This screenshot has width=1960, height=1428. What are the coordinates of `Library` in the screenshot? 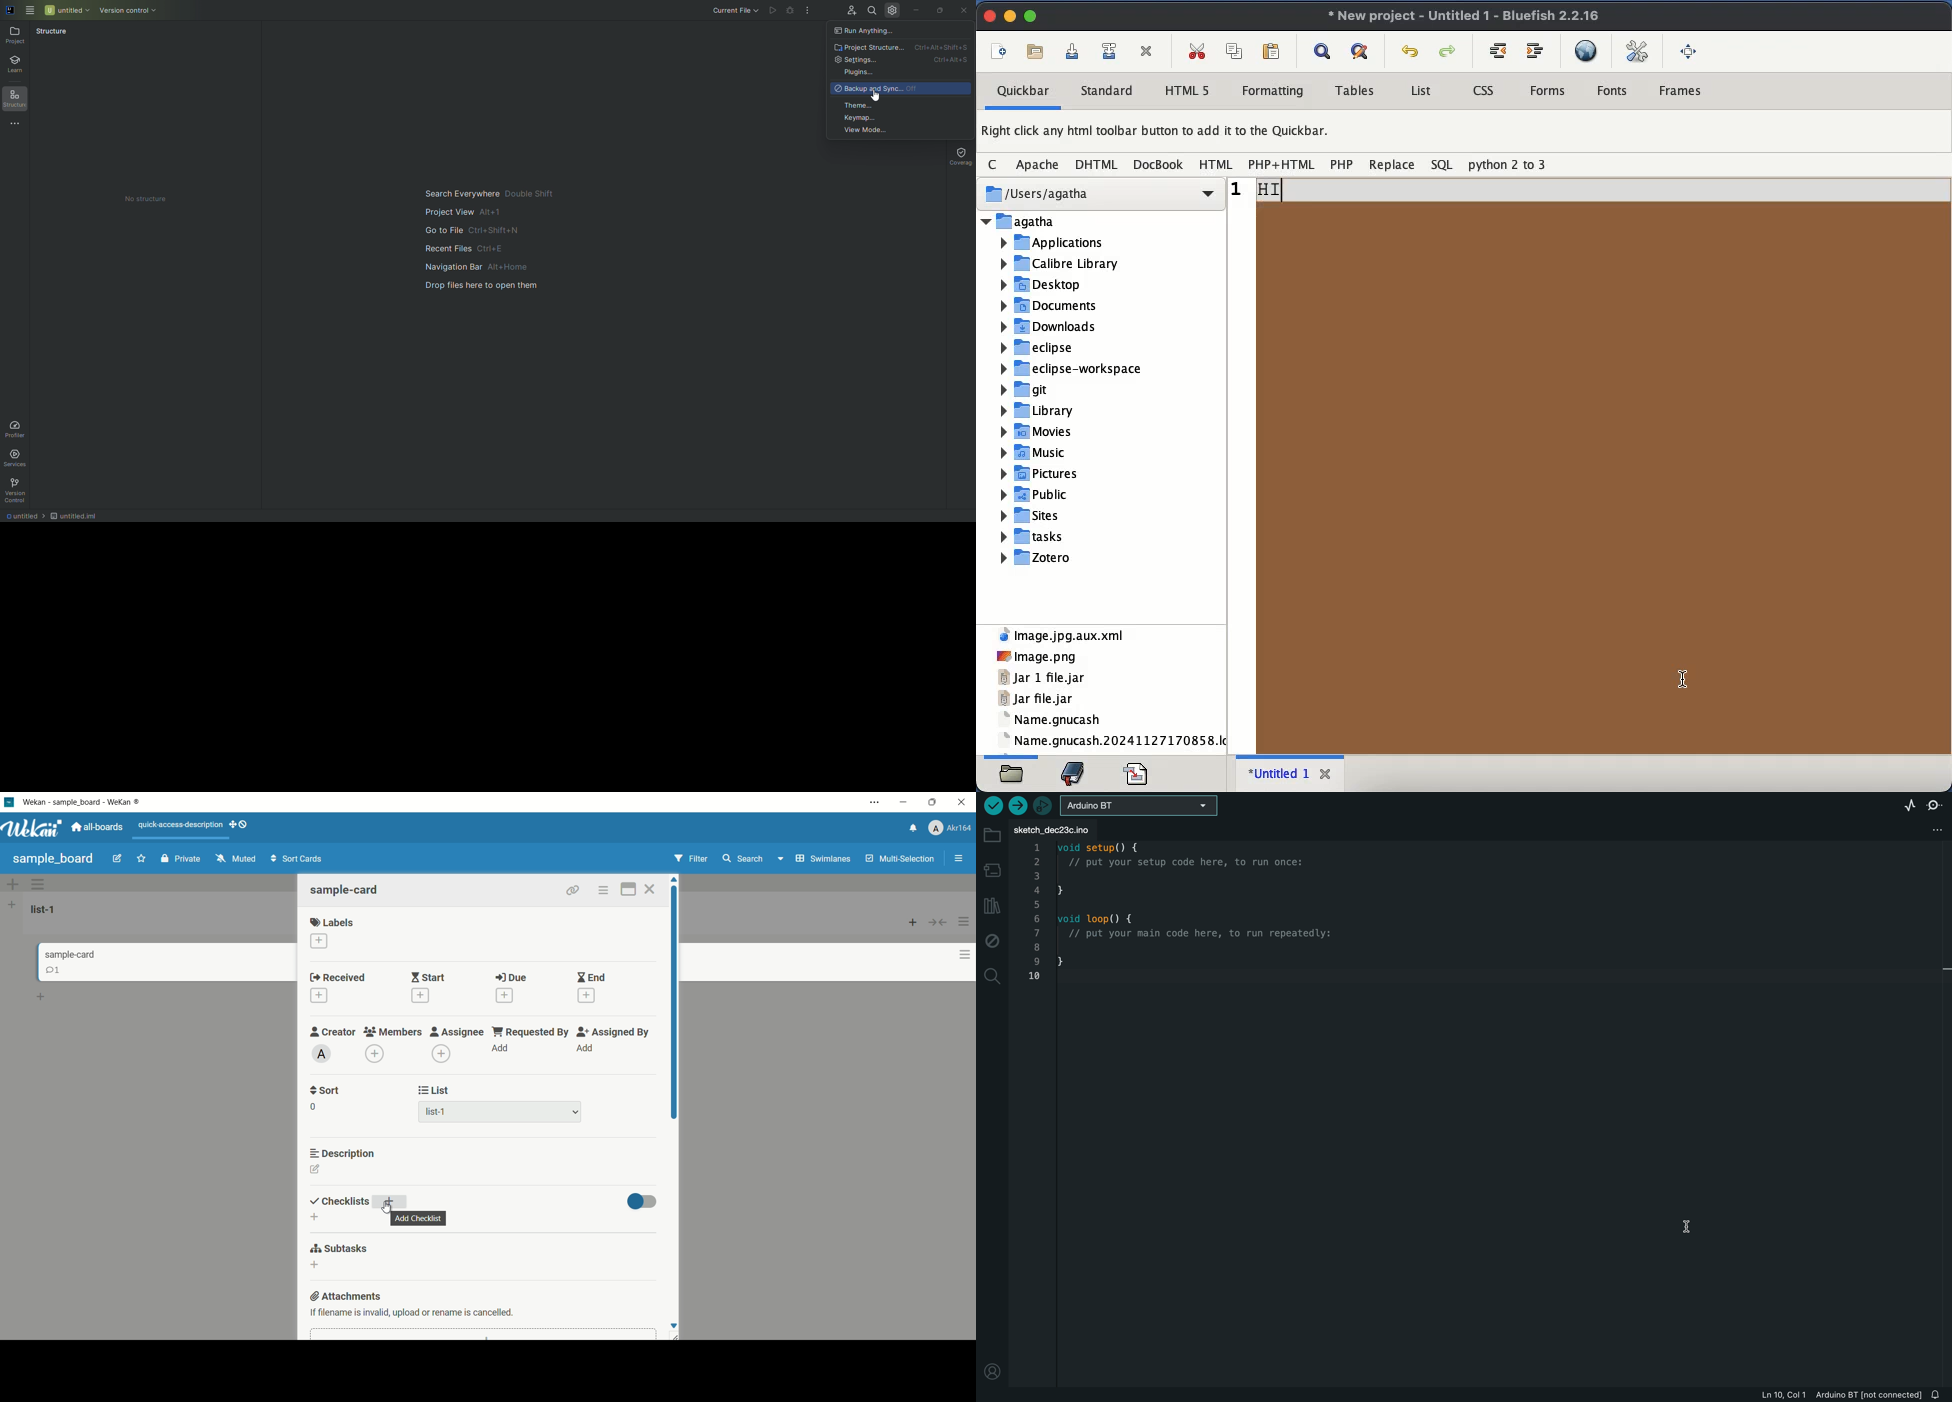 It's located at (1035, 410).